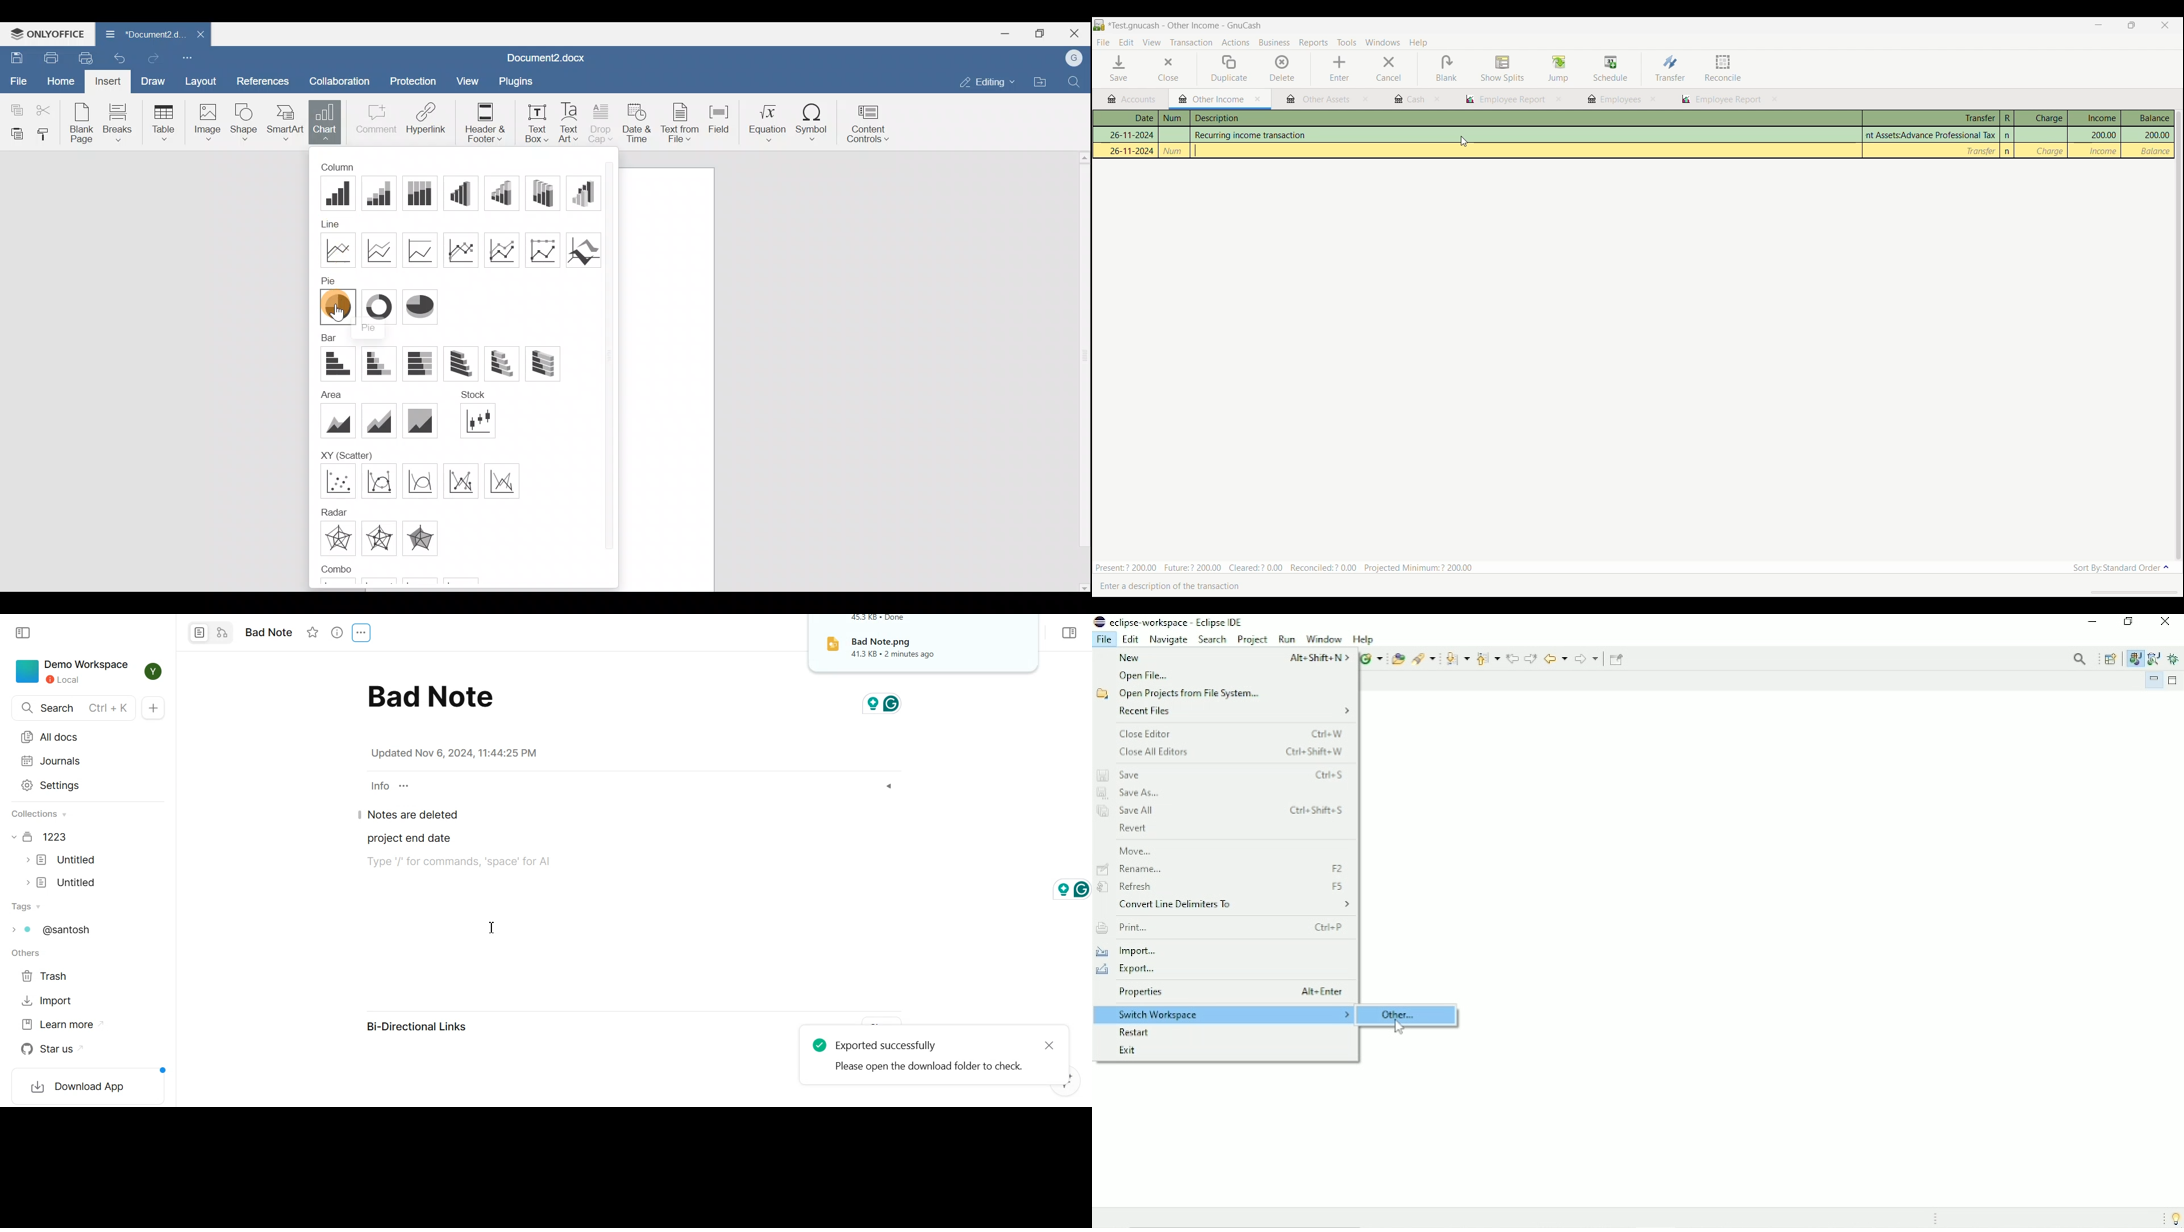 The height and width of the screenshot is (1232, 2184). Describe the element at coordinates (48, 976) in the screenshot. I see `Trash` at that location.